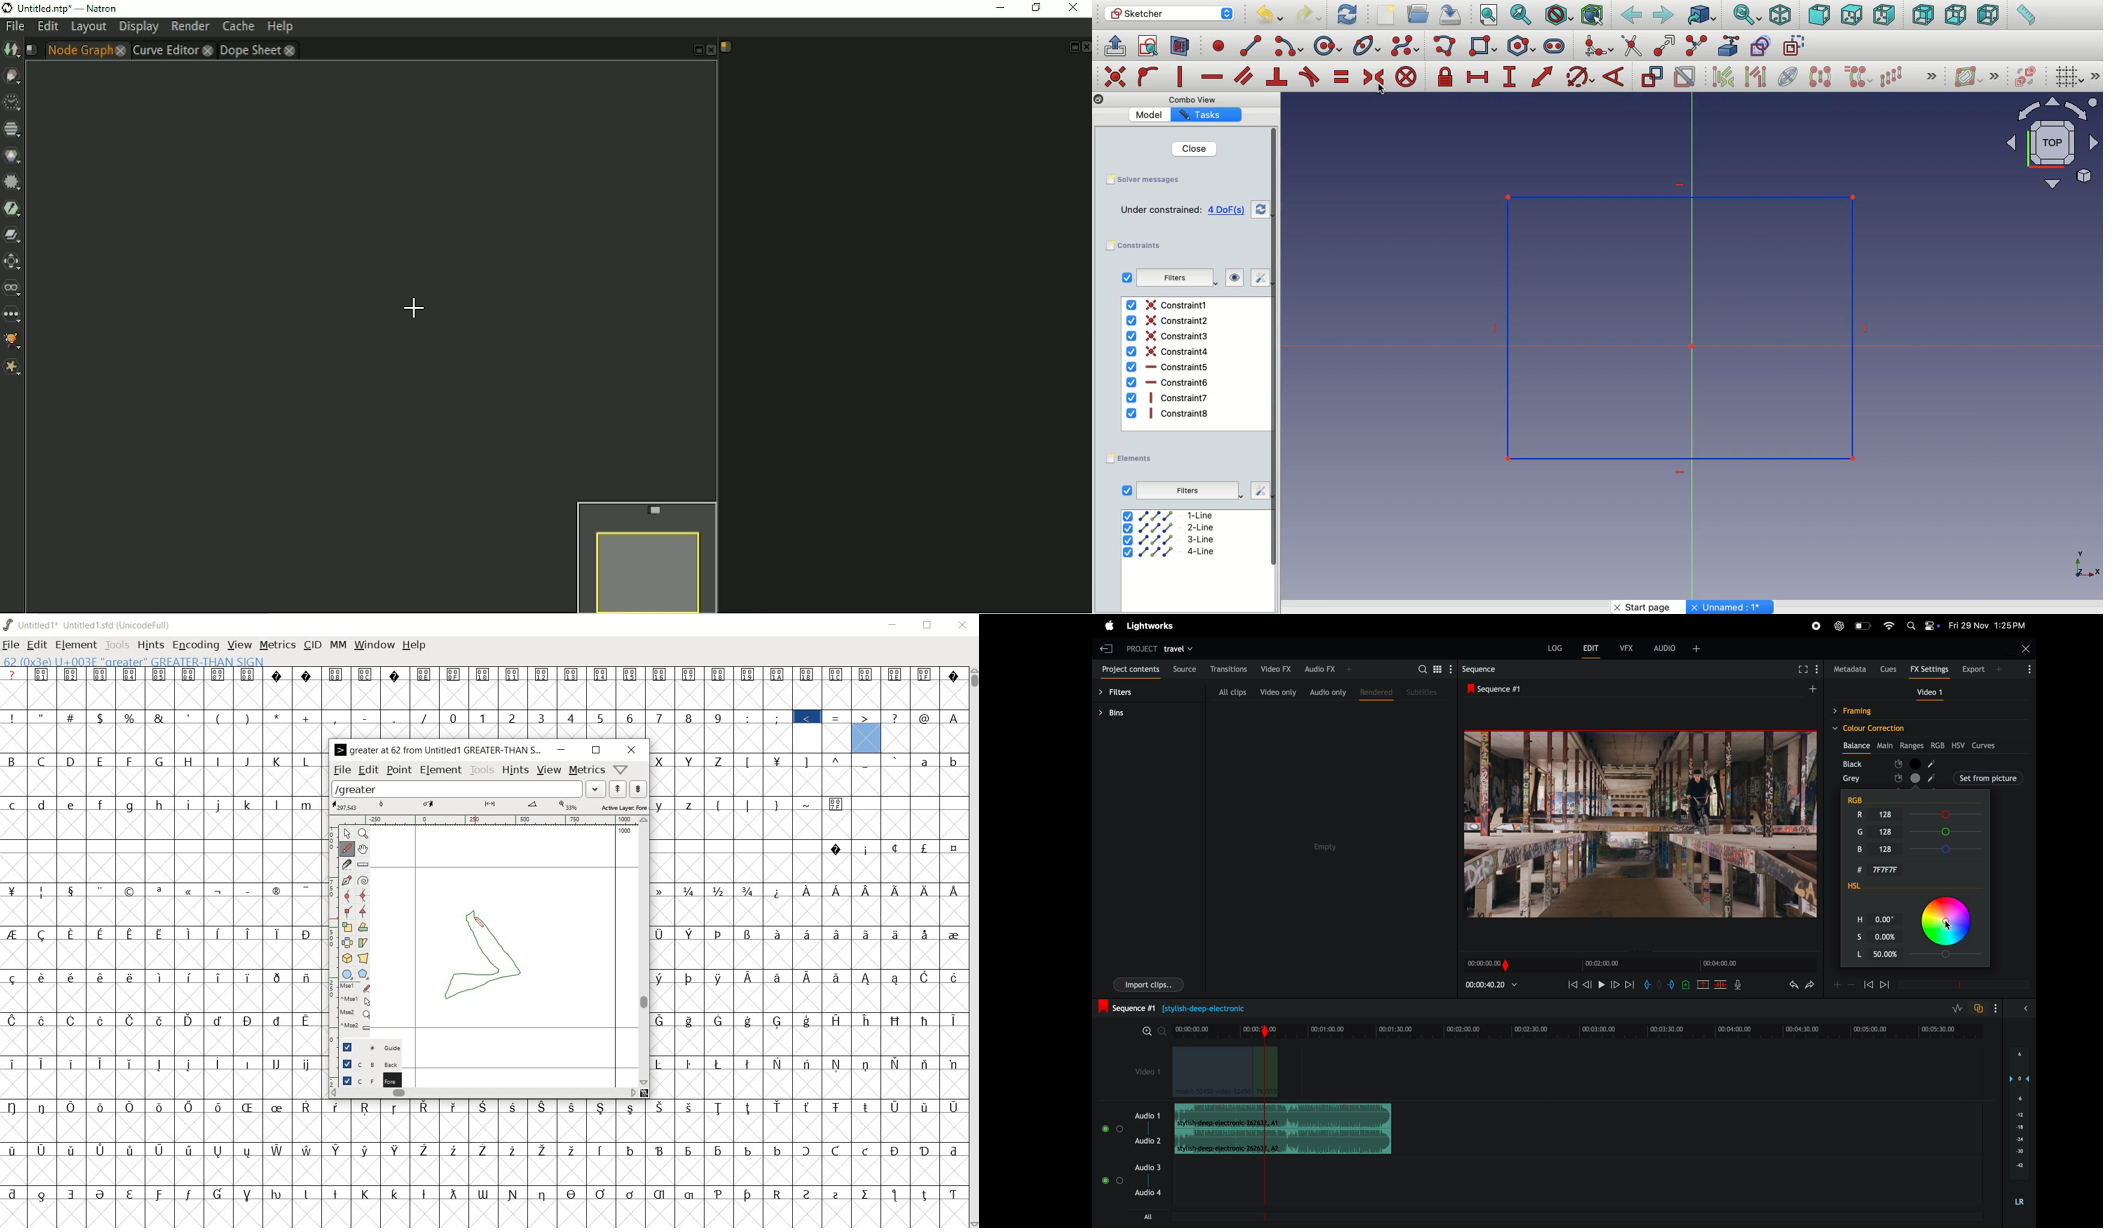  Describe the element at coordinates (1169, 337) in the screenshot. I see `Constraint3` at that location.